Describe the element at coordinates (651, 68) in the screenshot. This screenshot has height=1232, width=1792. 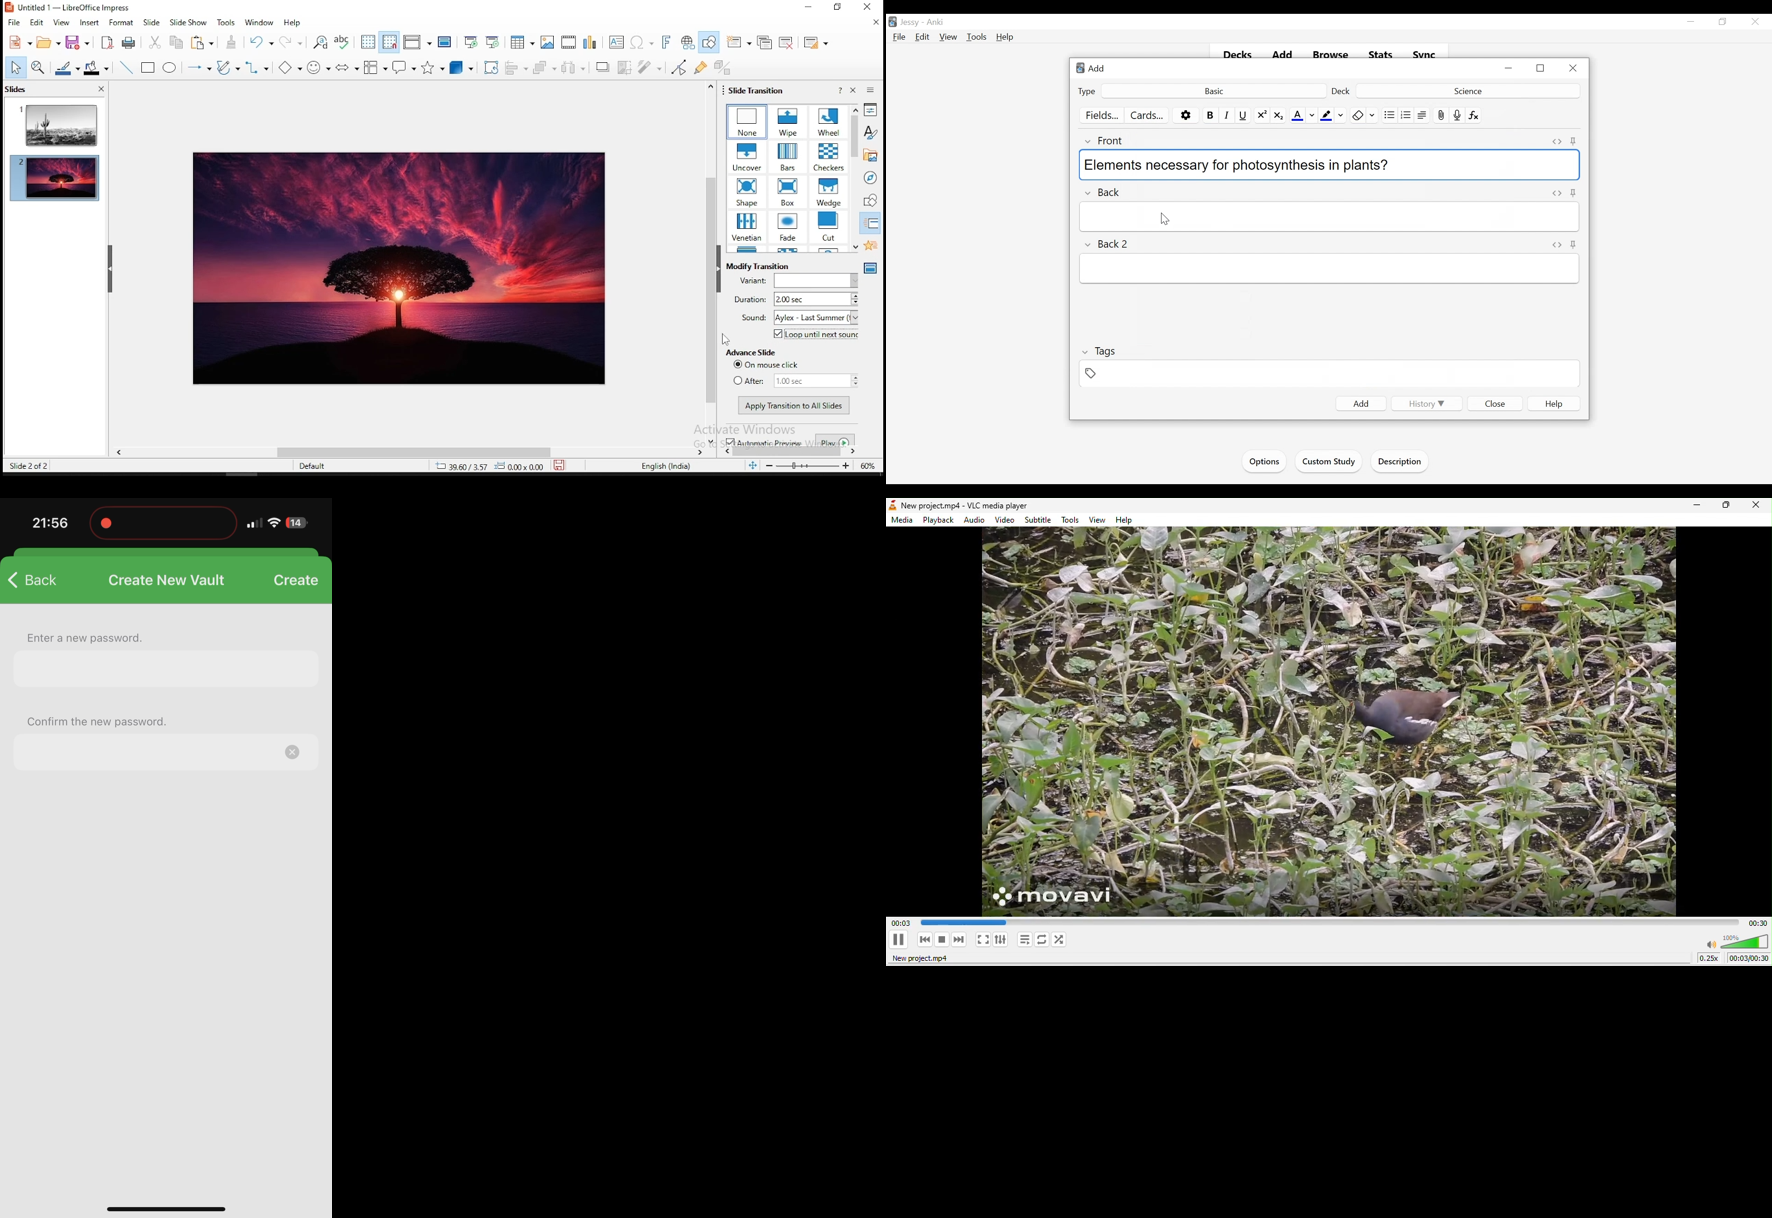
I see `filter` at that location.